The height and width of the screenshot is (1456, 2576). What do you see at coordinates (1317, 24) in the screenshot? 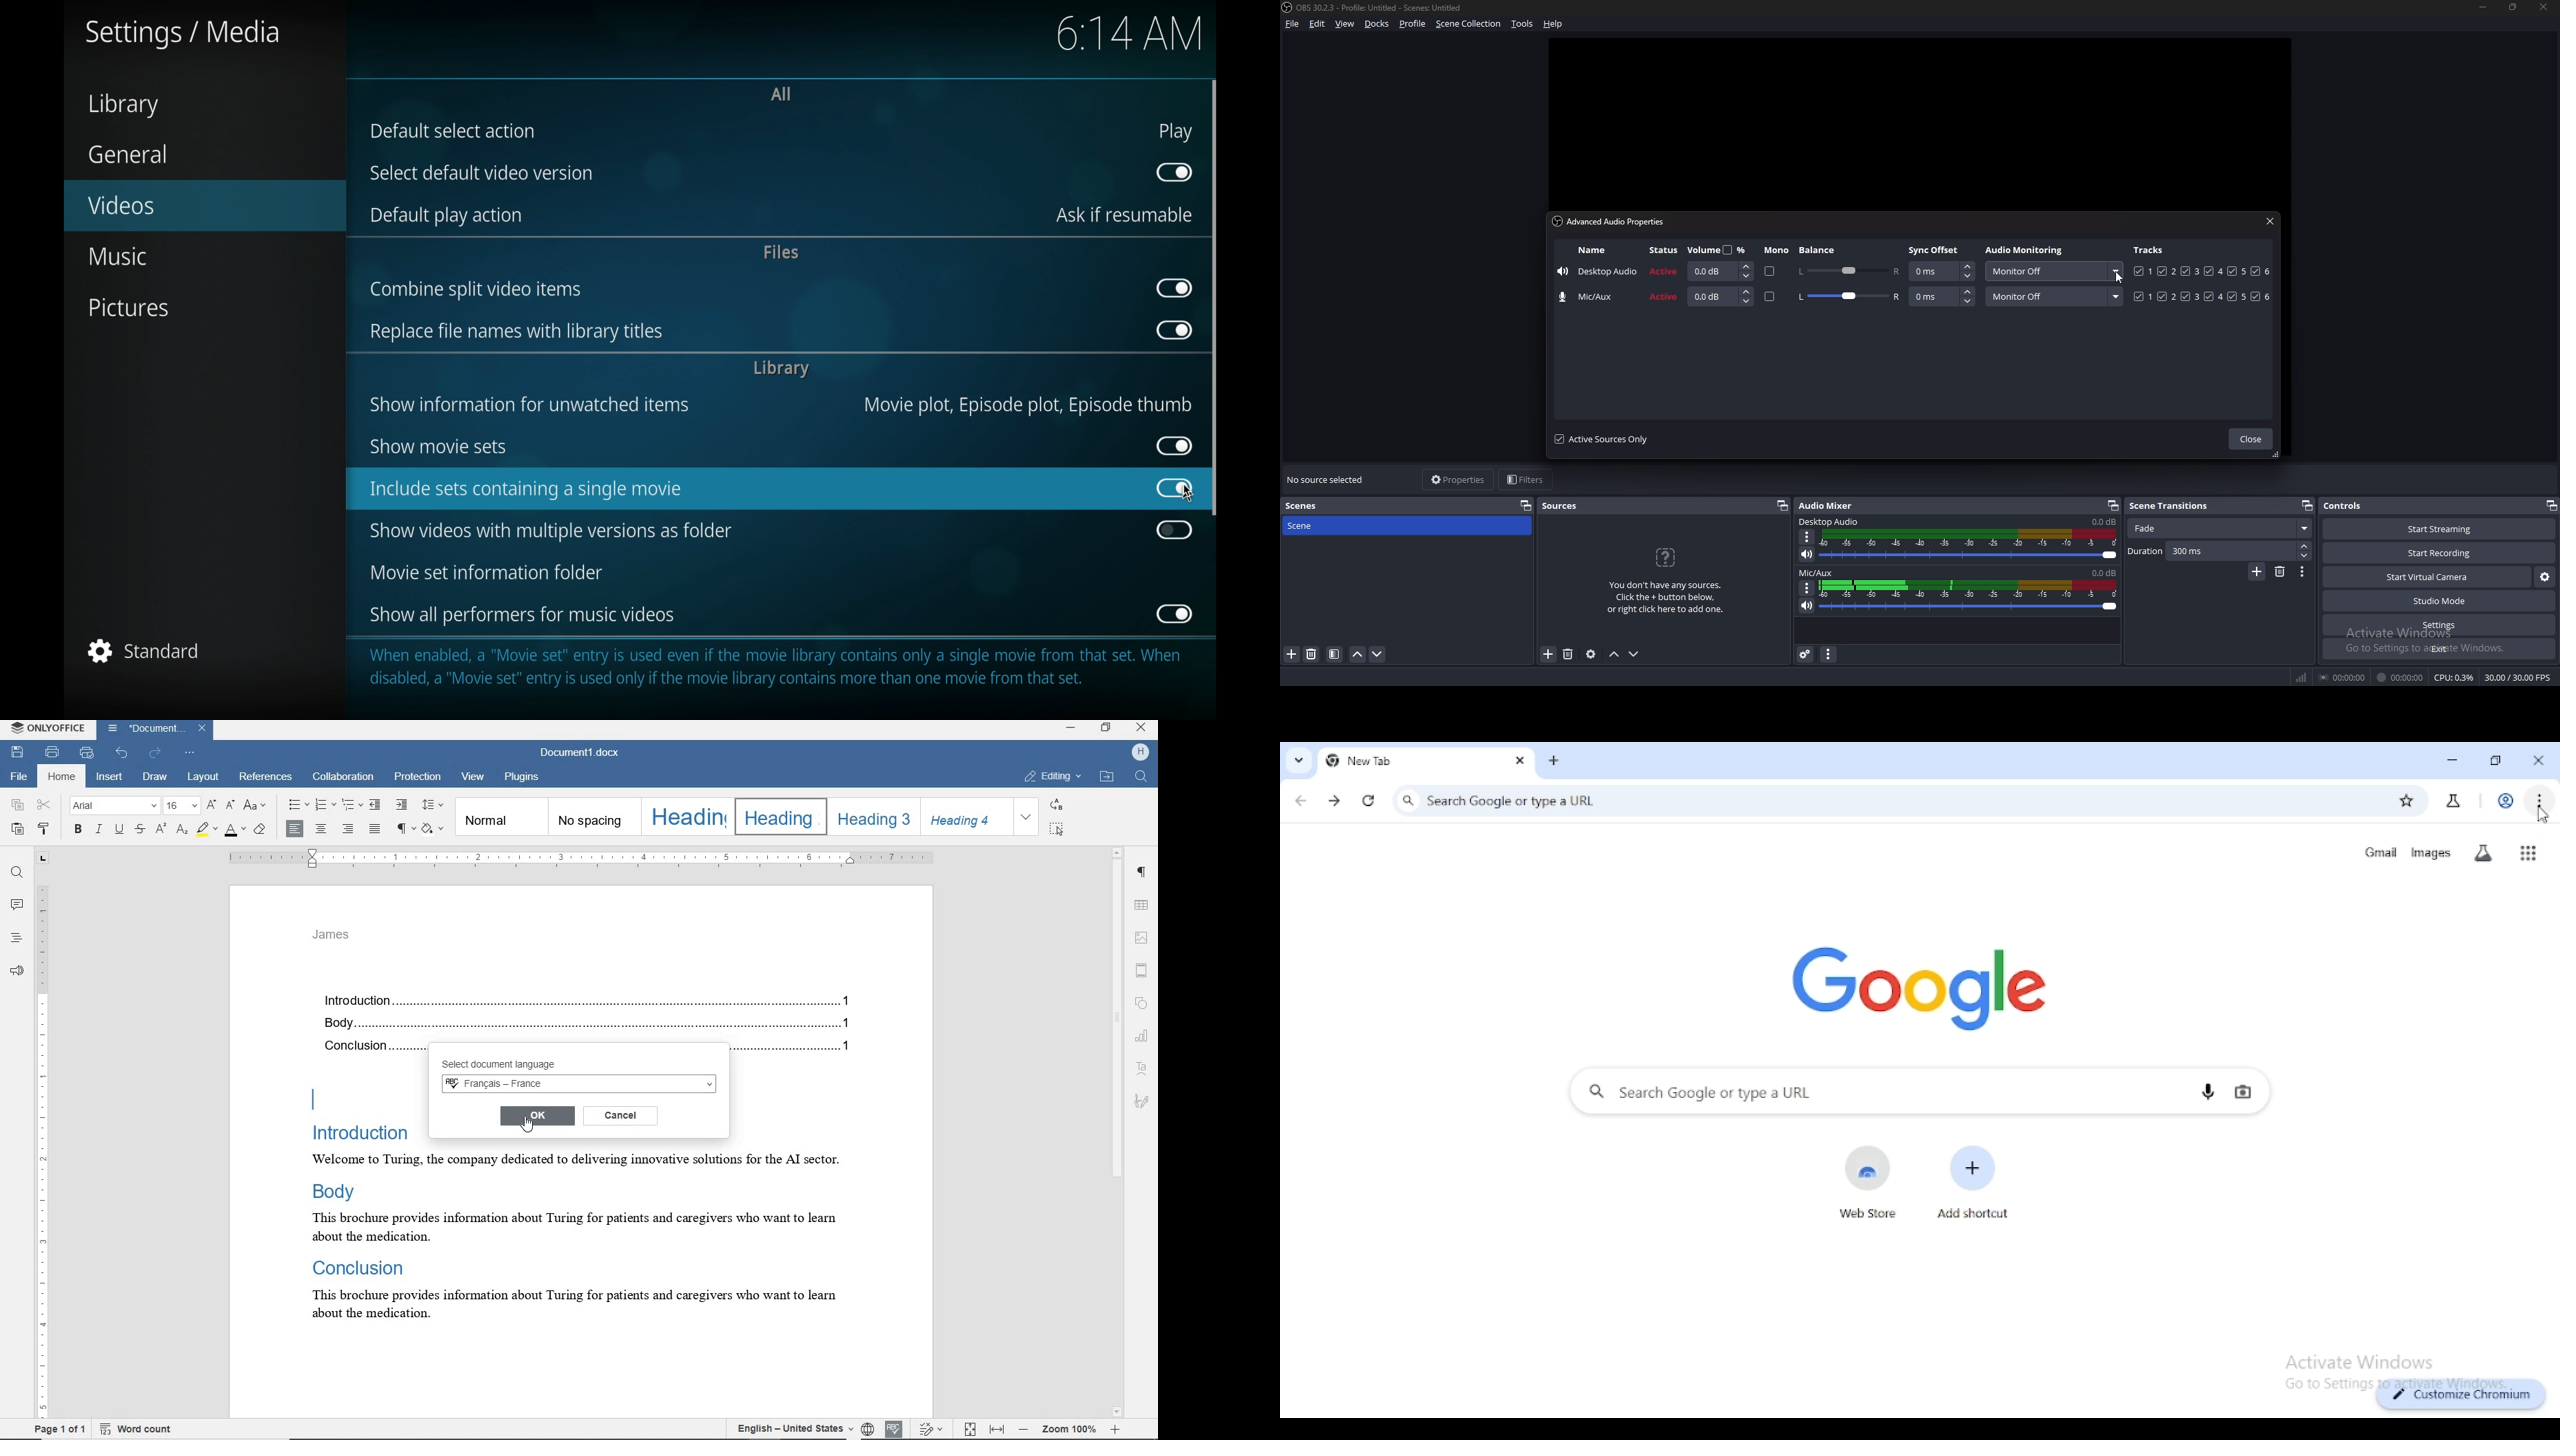
I see `edit` at bounding box center [1317, 24].